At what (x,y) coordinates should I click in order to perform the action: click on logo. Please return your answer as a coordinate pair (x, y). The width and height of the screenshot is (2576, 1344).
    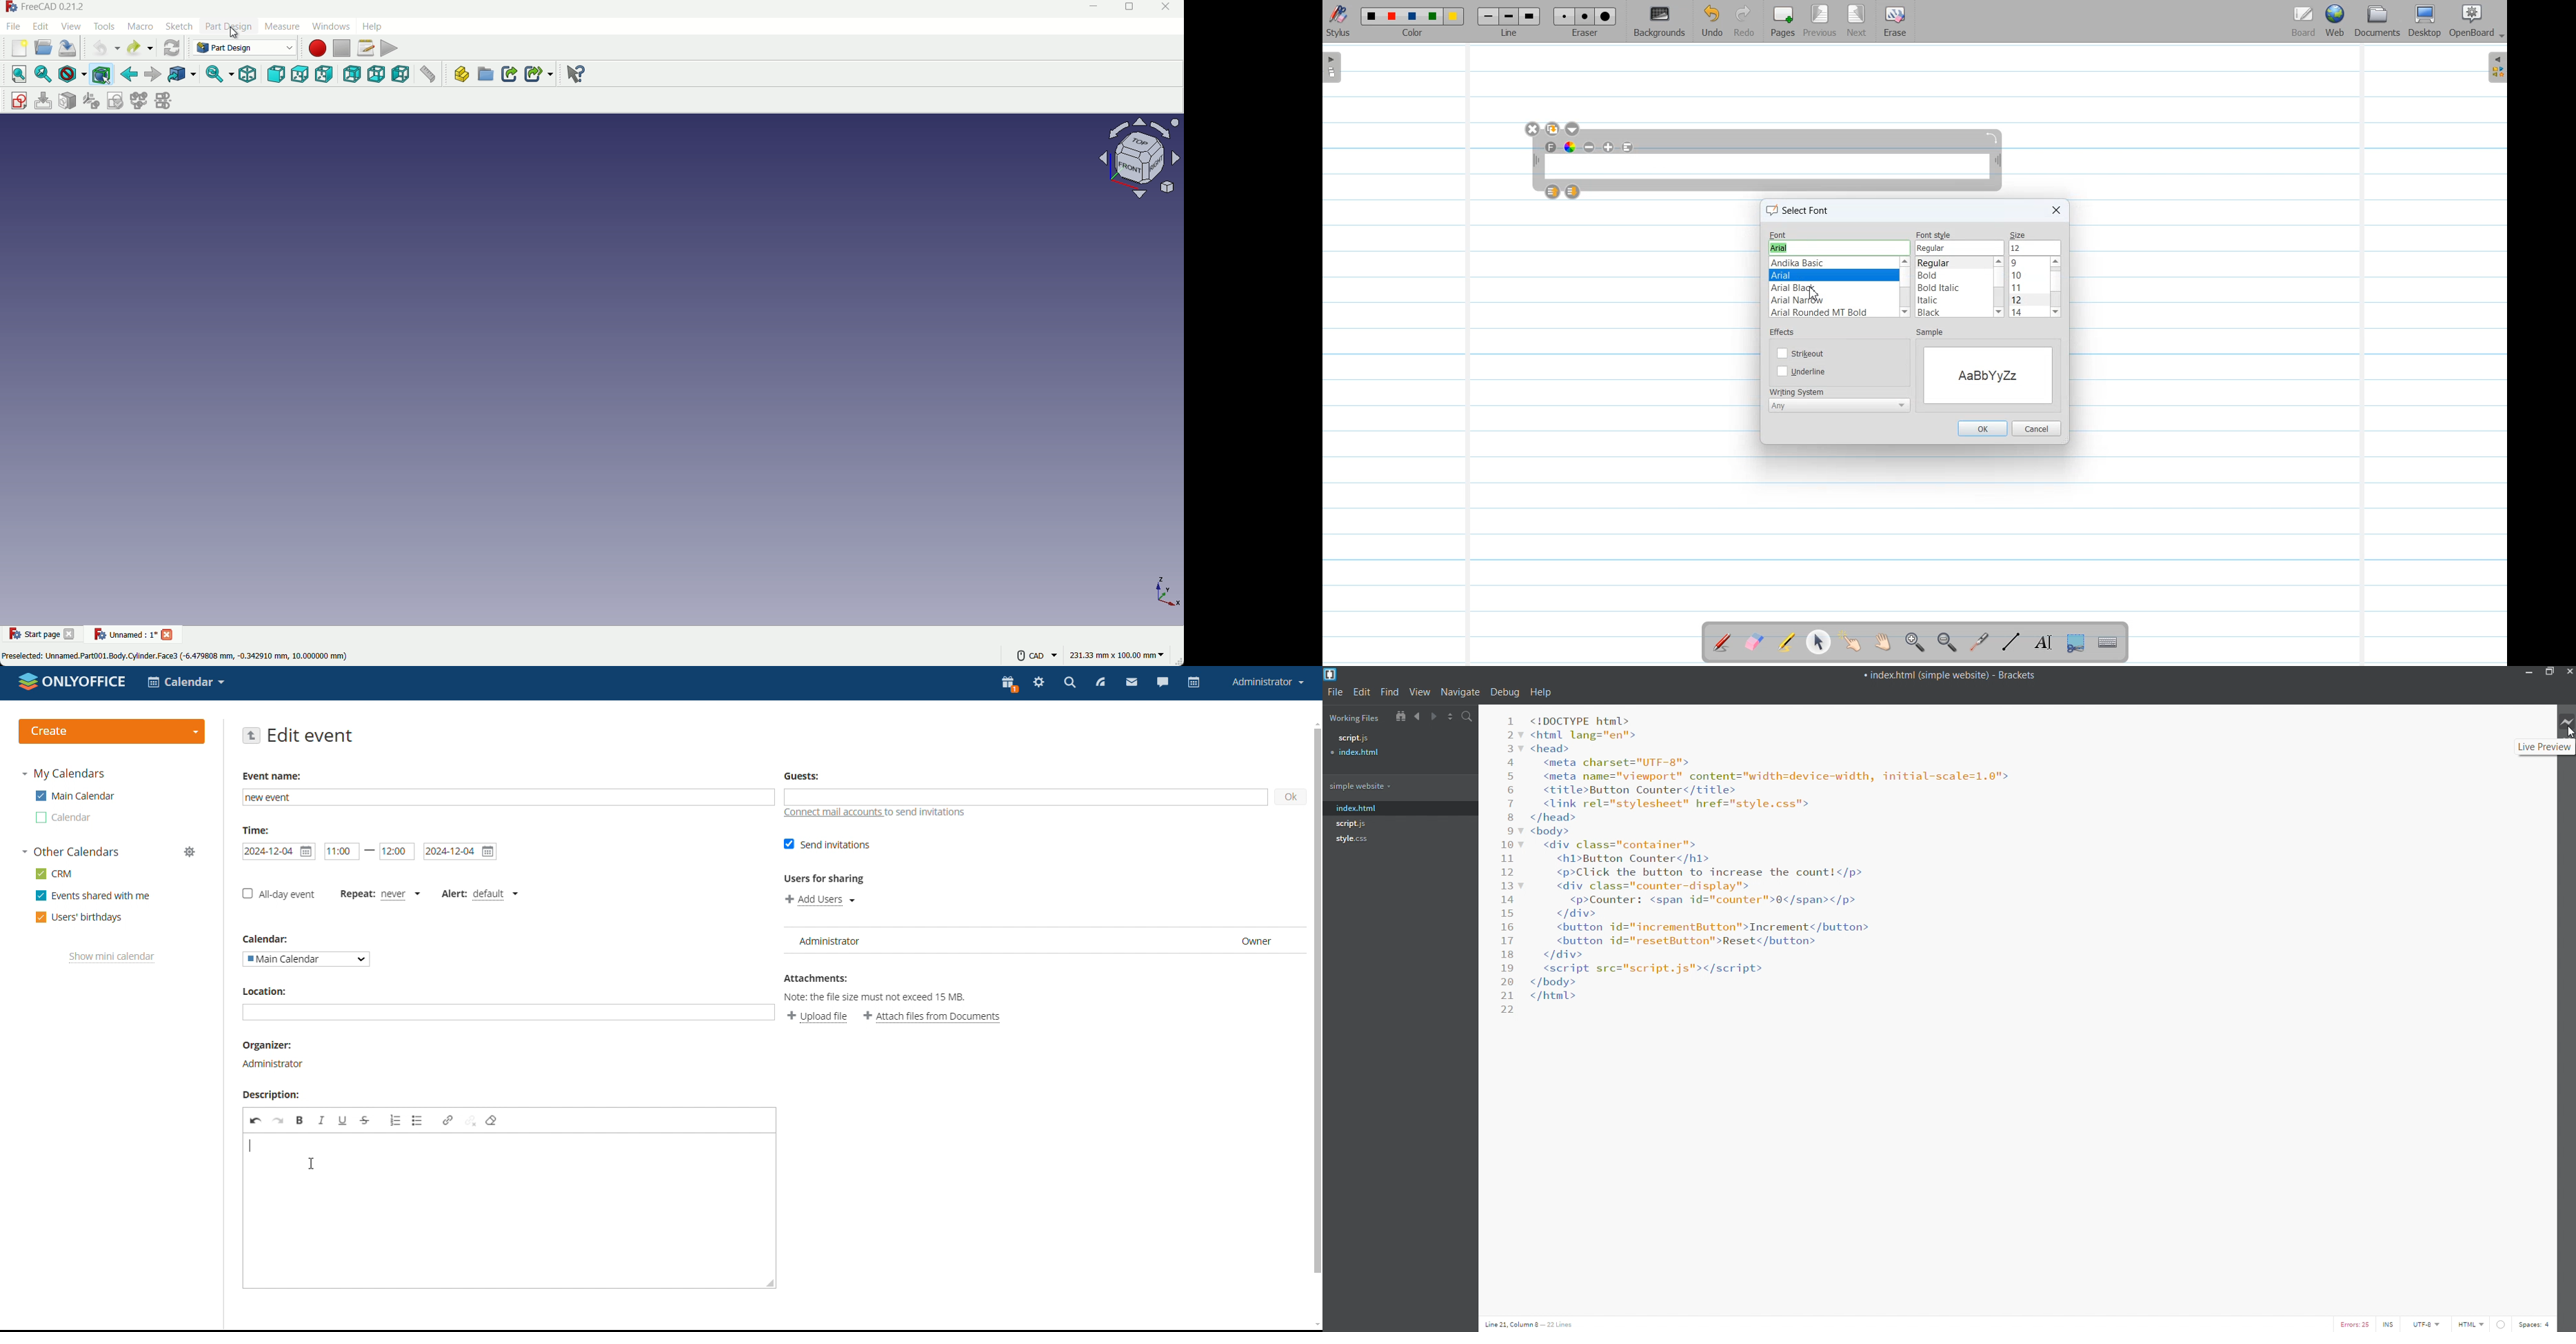
    Looking at the image, I should click on (72, 682).